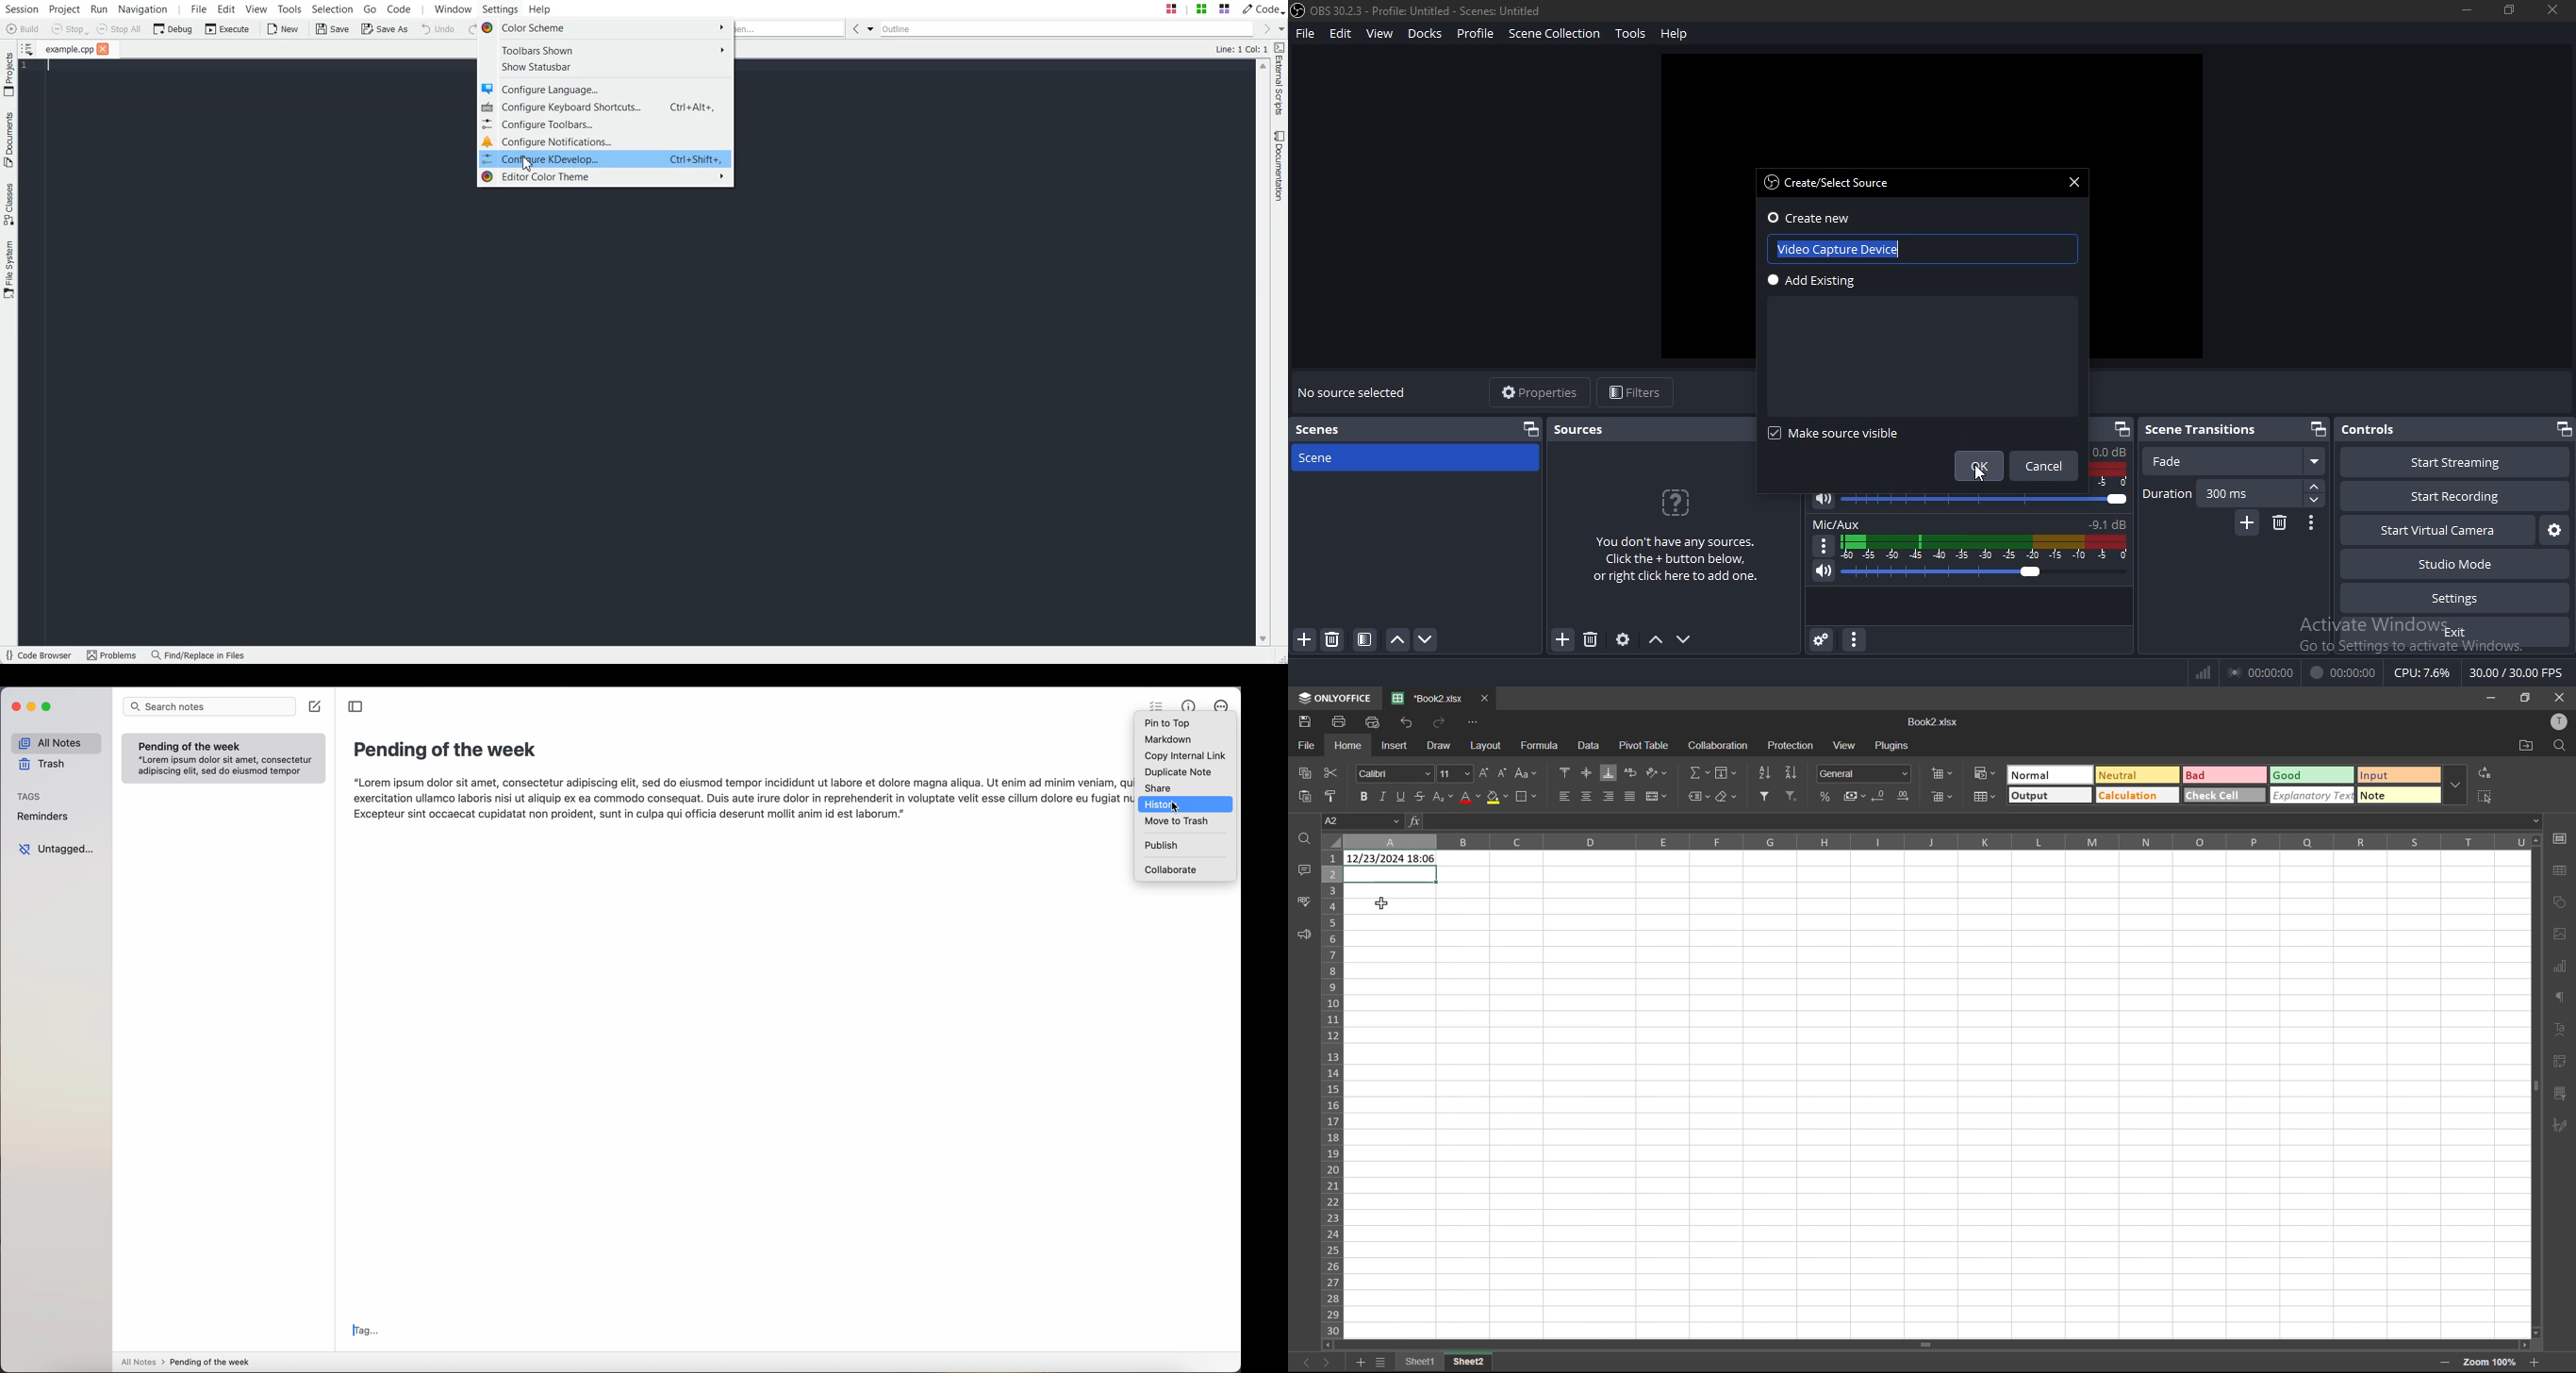 This screenshot has height=1400, width=2576. What do you see at coordinates (1611, 773) in the screenshot?
I see `align bottom` at bounding box center [1611, 773].